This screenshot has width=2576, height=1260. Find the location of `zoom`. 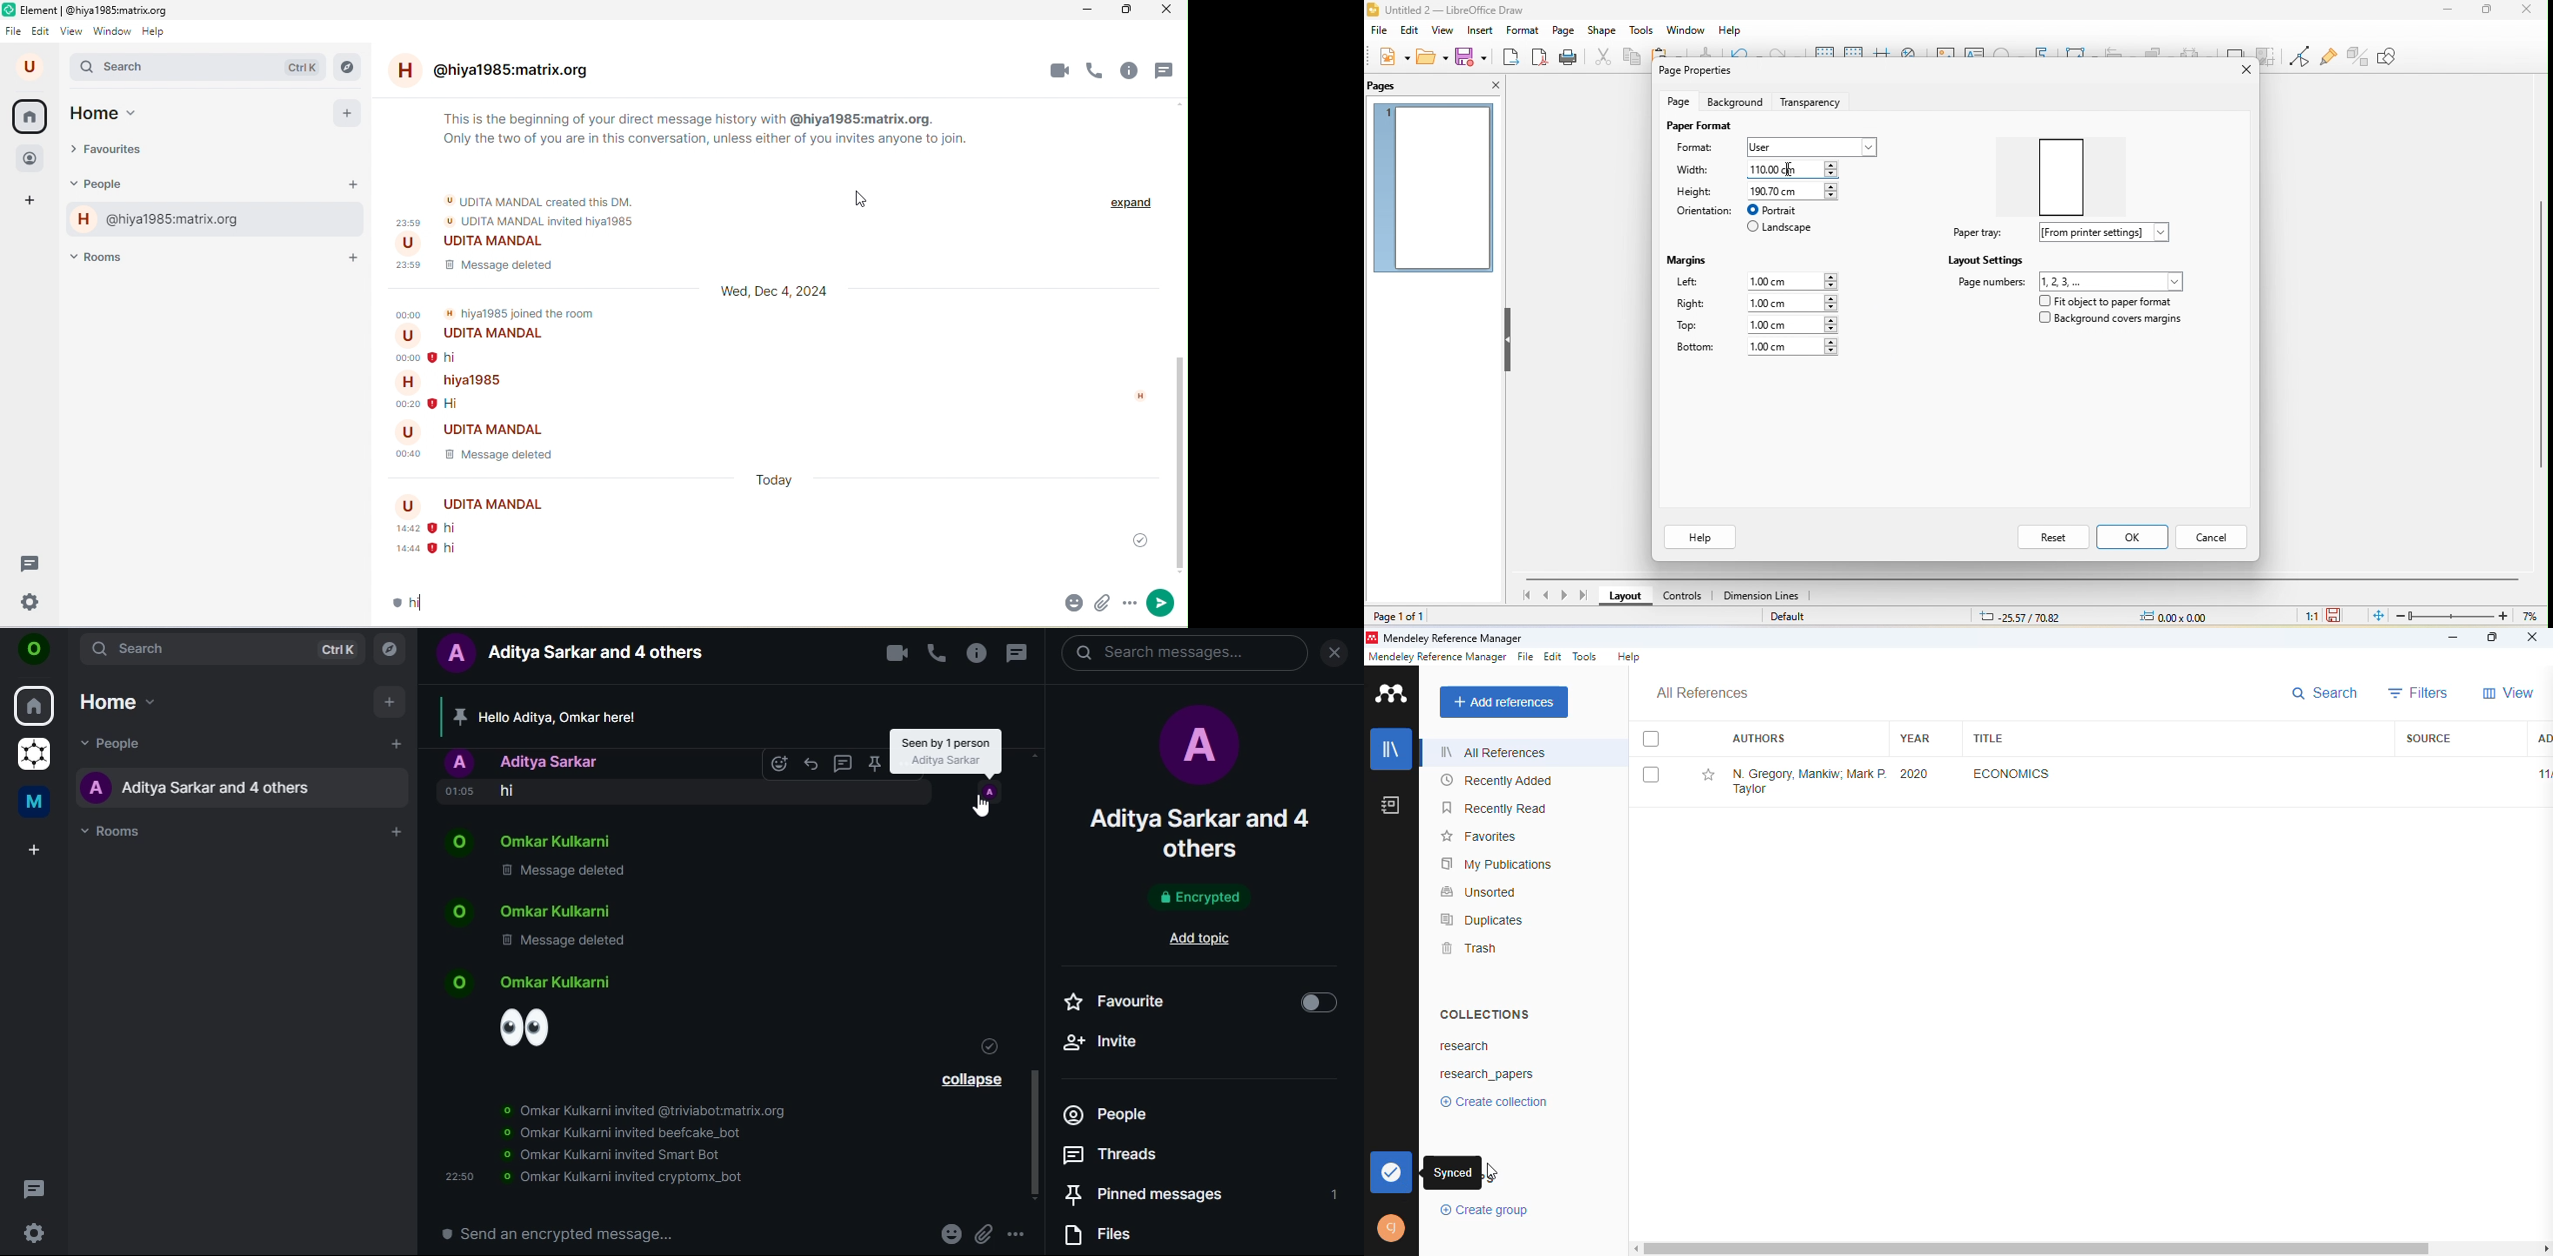

zoom is located at coordinates (2471, 616).